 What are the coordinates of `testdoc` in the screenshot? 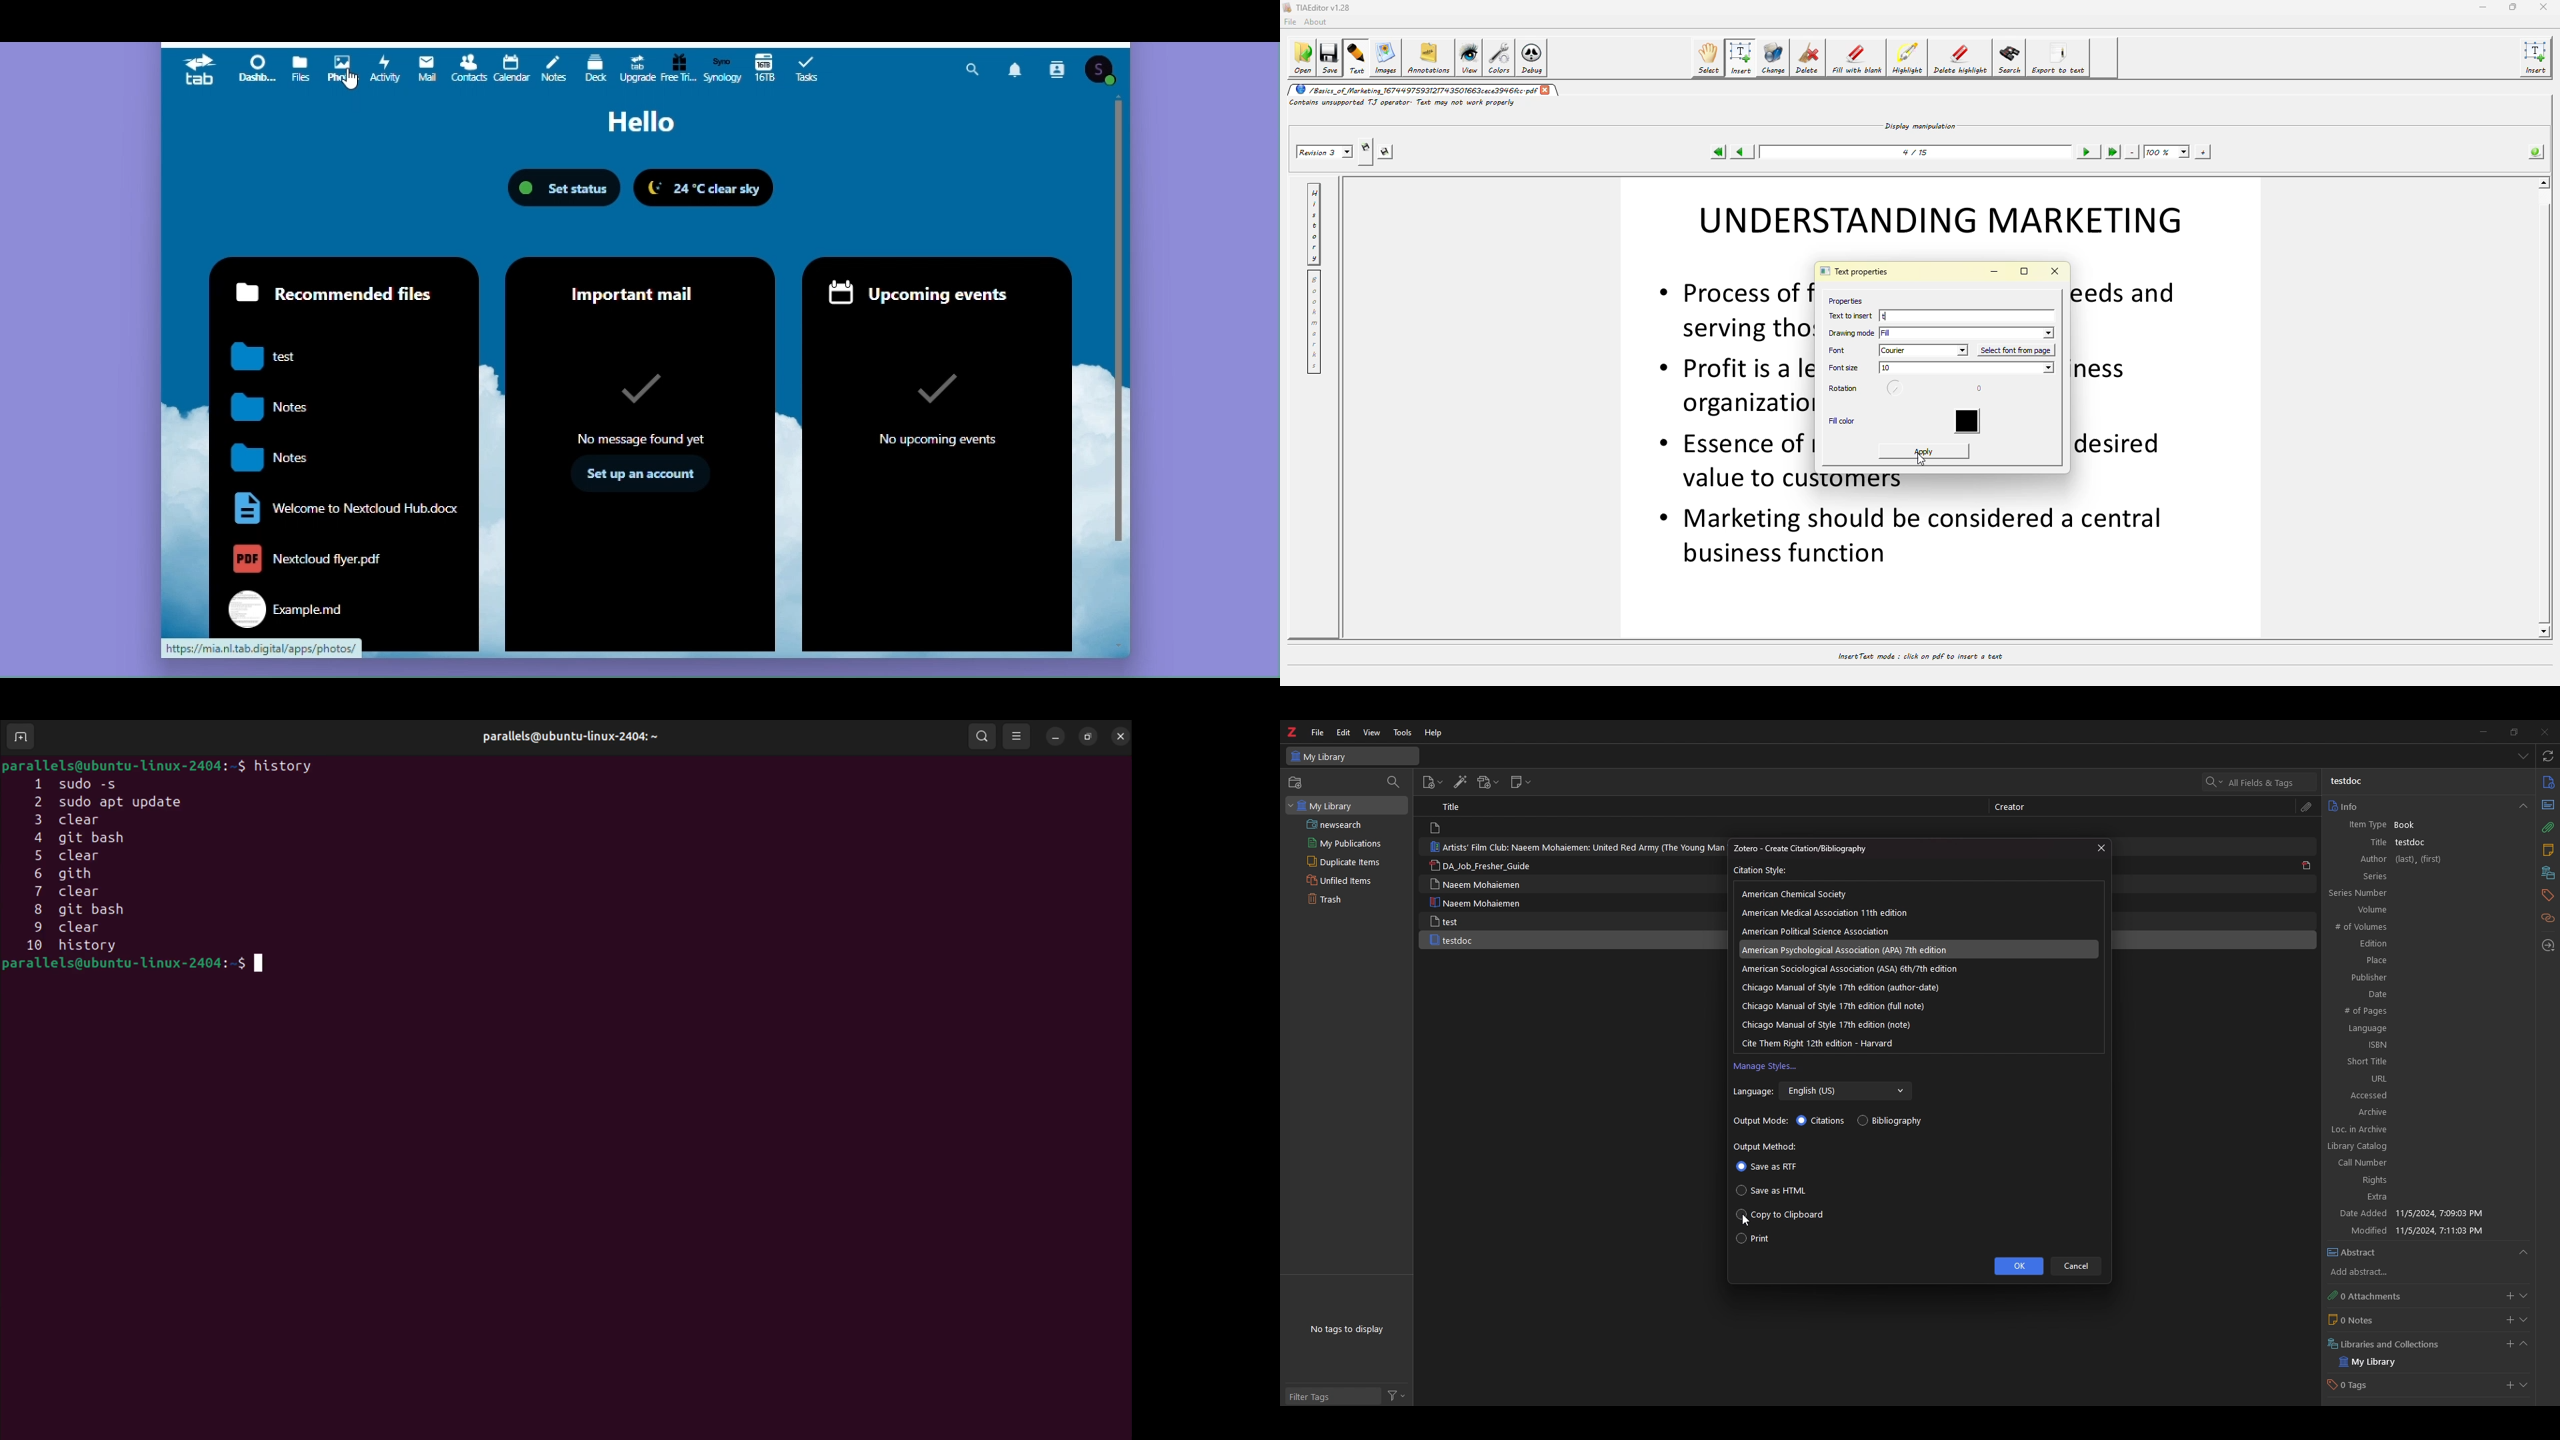 It's located at (2349, 781).